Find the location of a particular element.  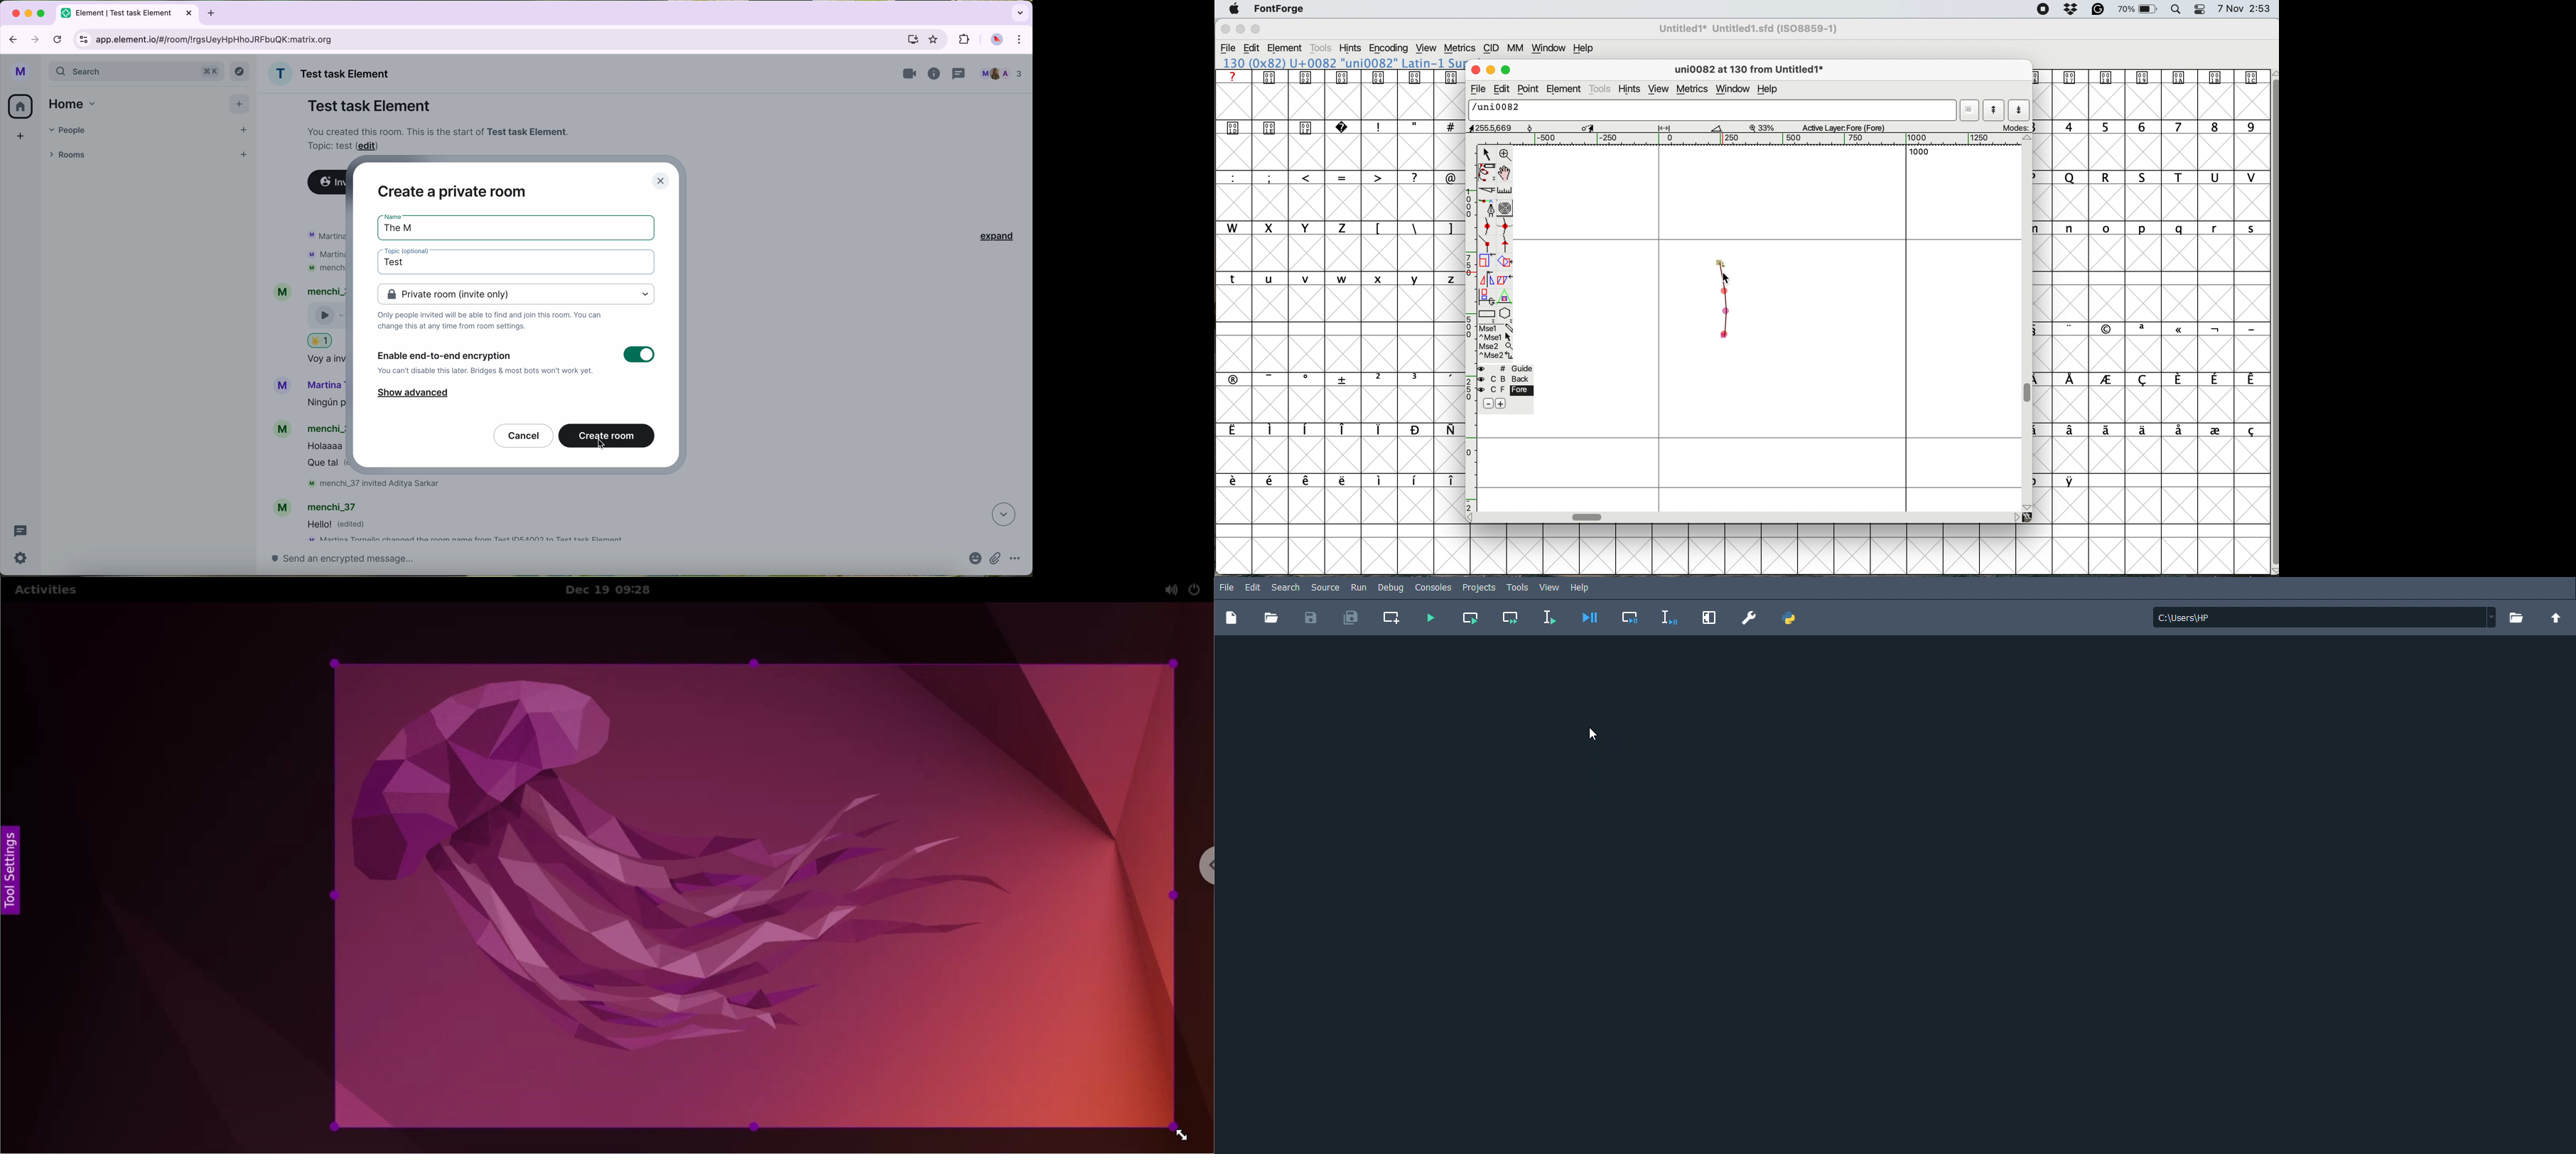

back is located at coordinates (1505, 379).